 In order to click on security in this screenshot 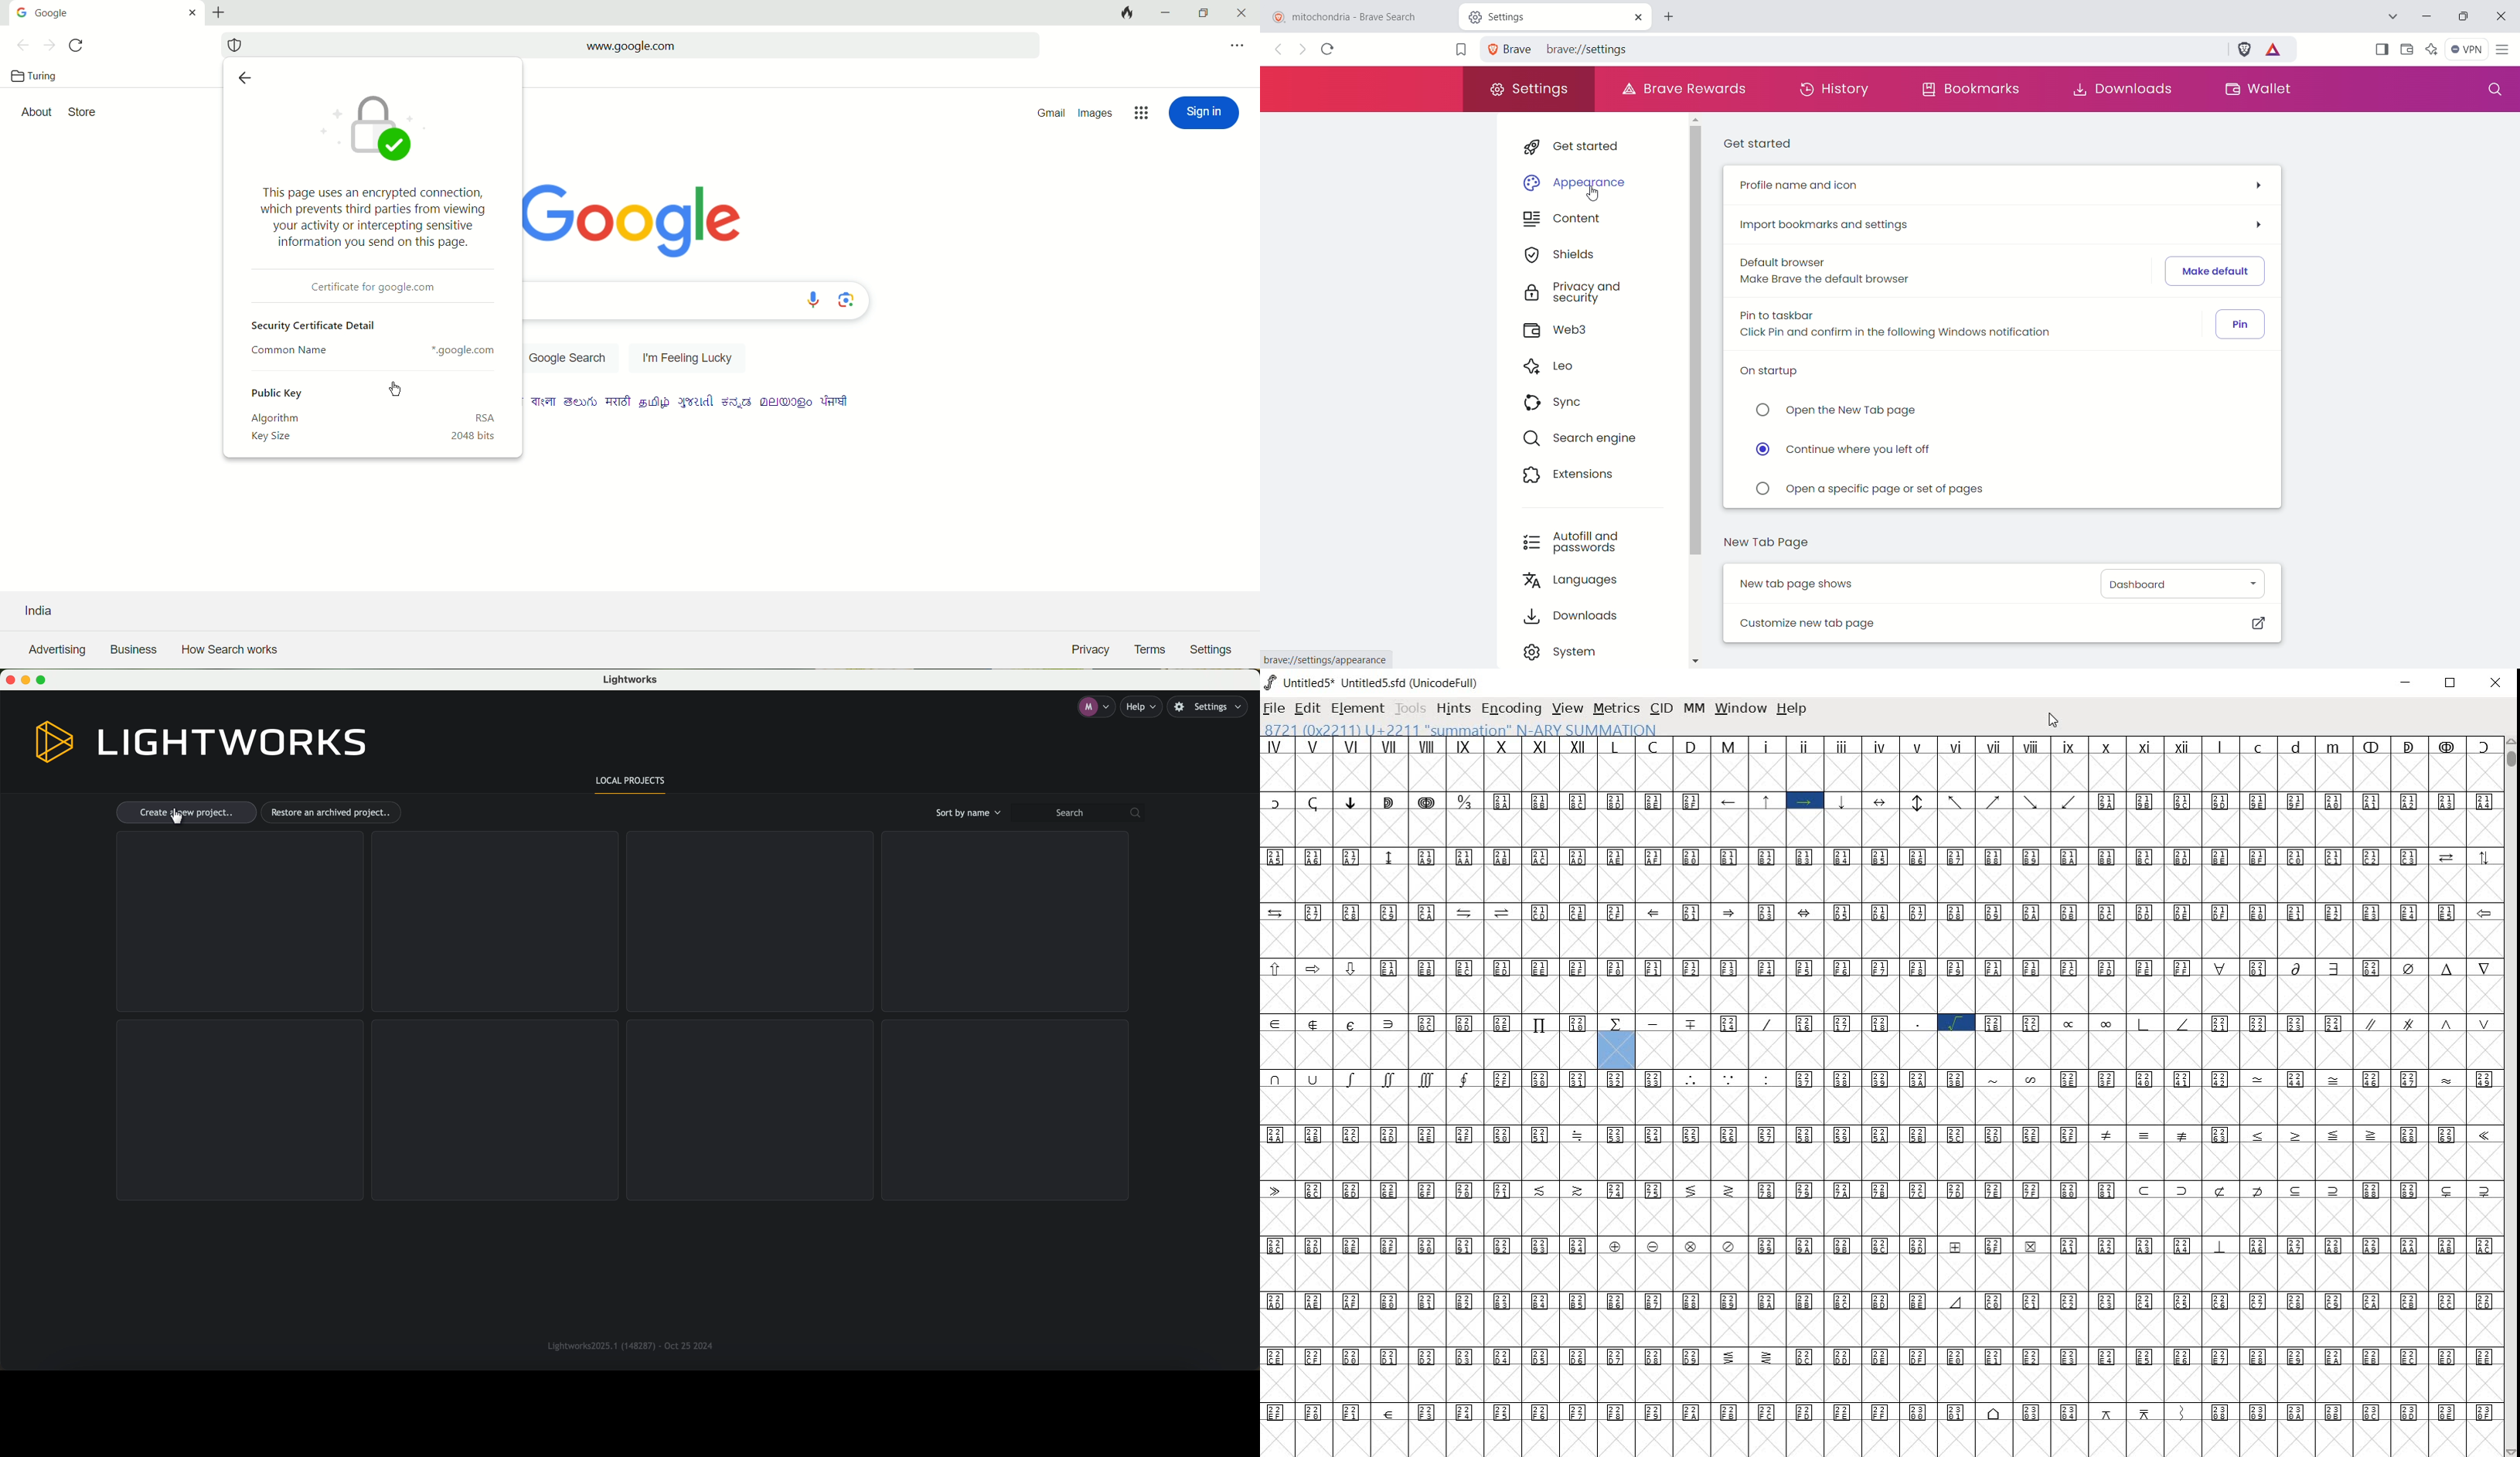, I will do `click(234, 46)`.